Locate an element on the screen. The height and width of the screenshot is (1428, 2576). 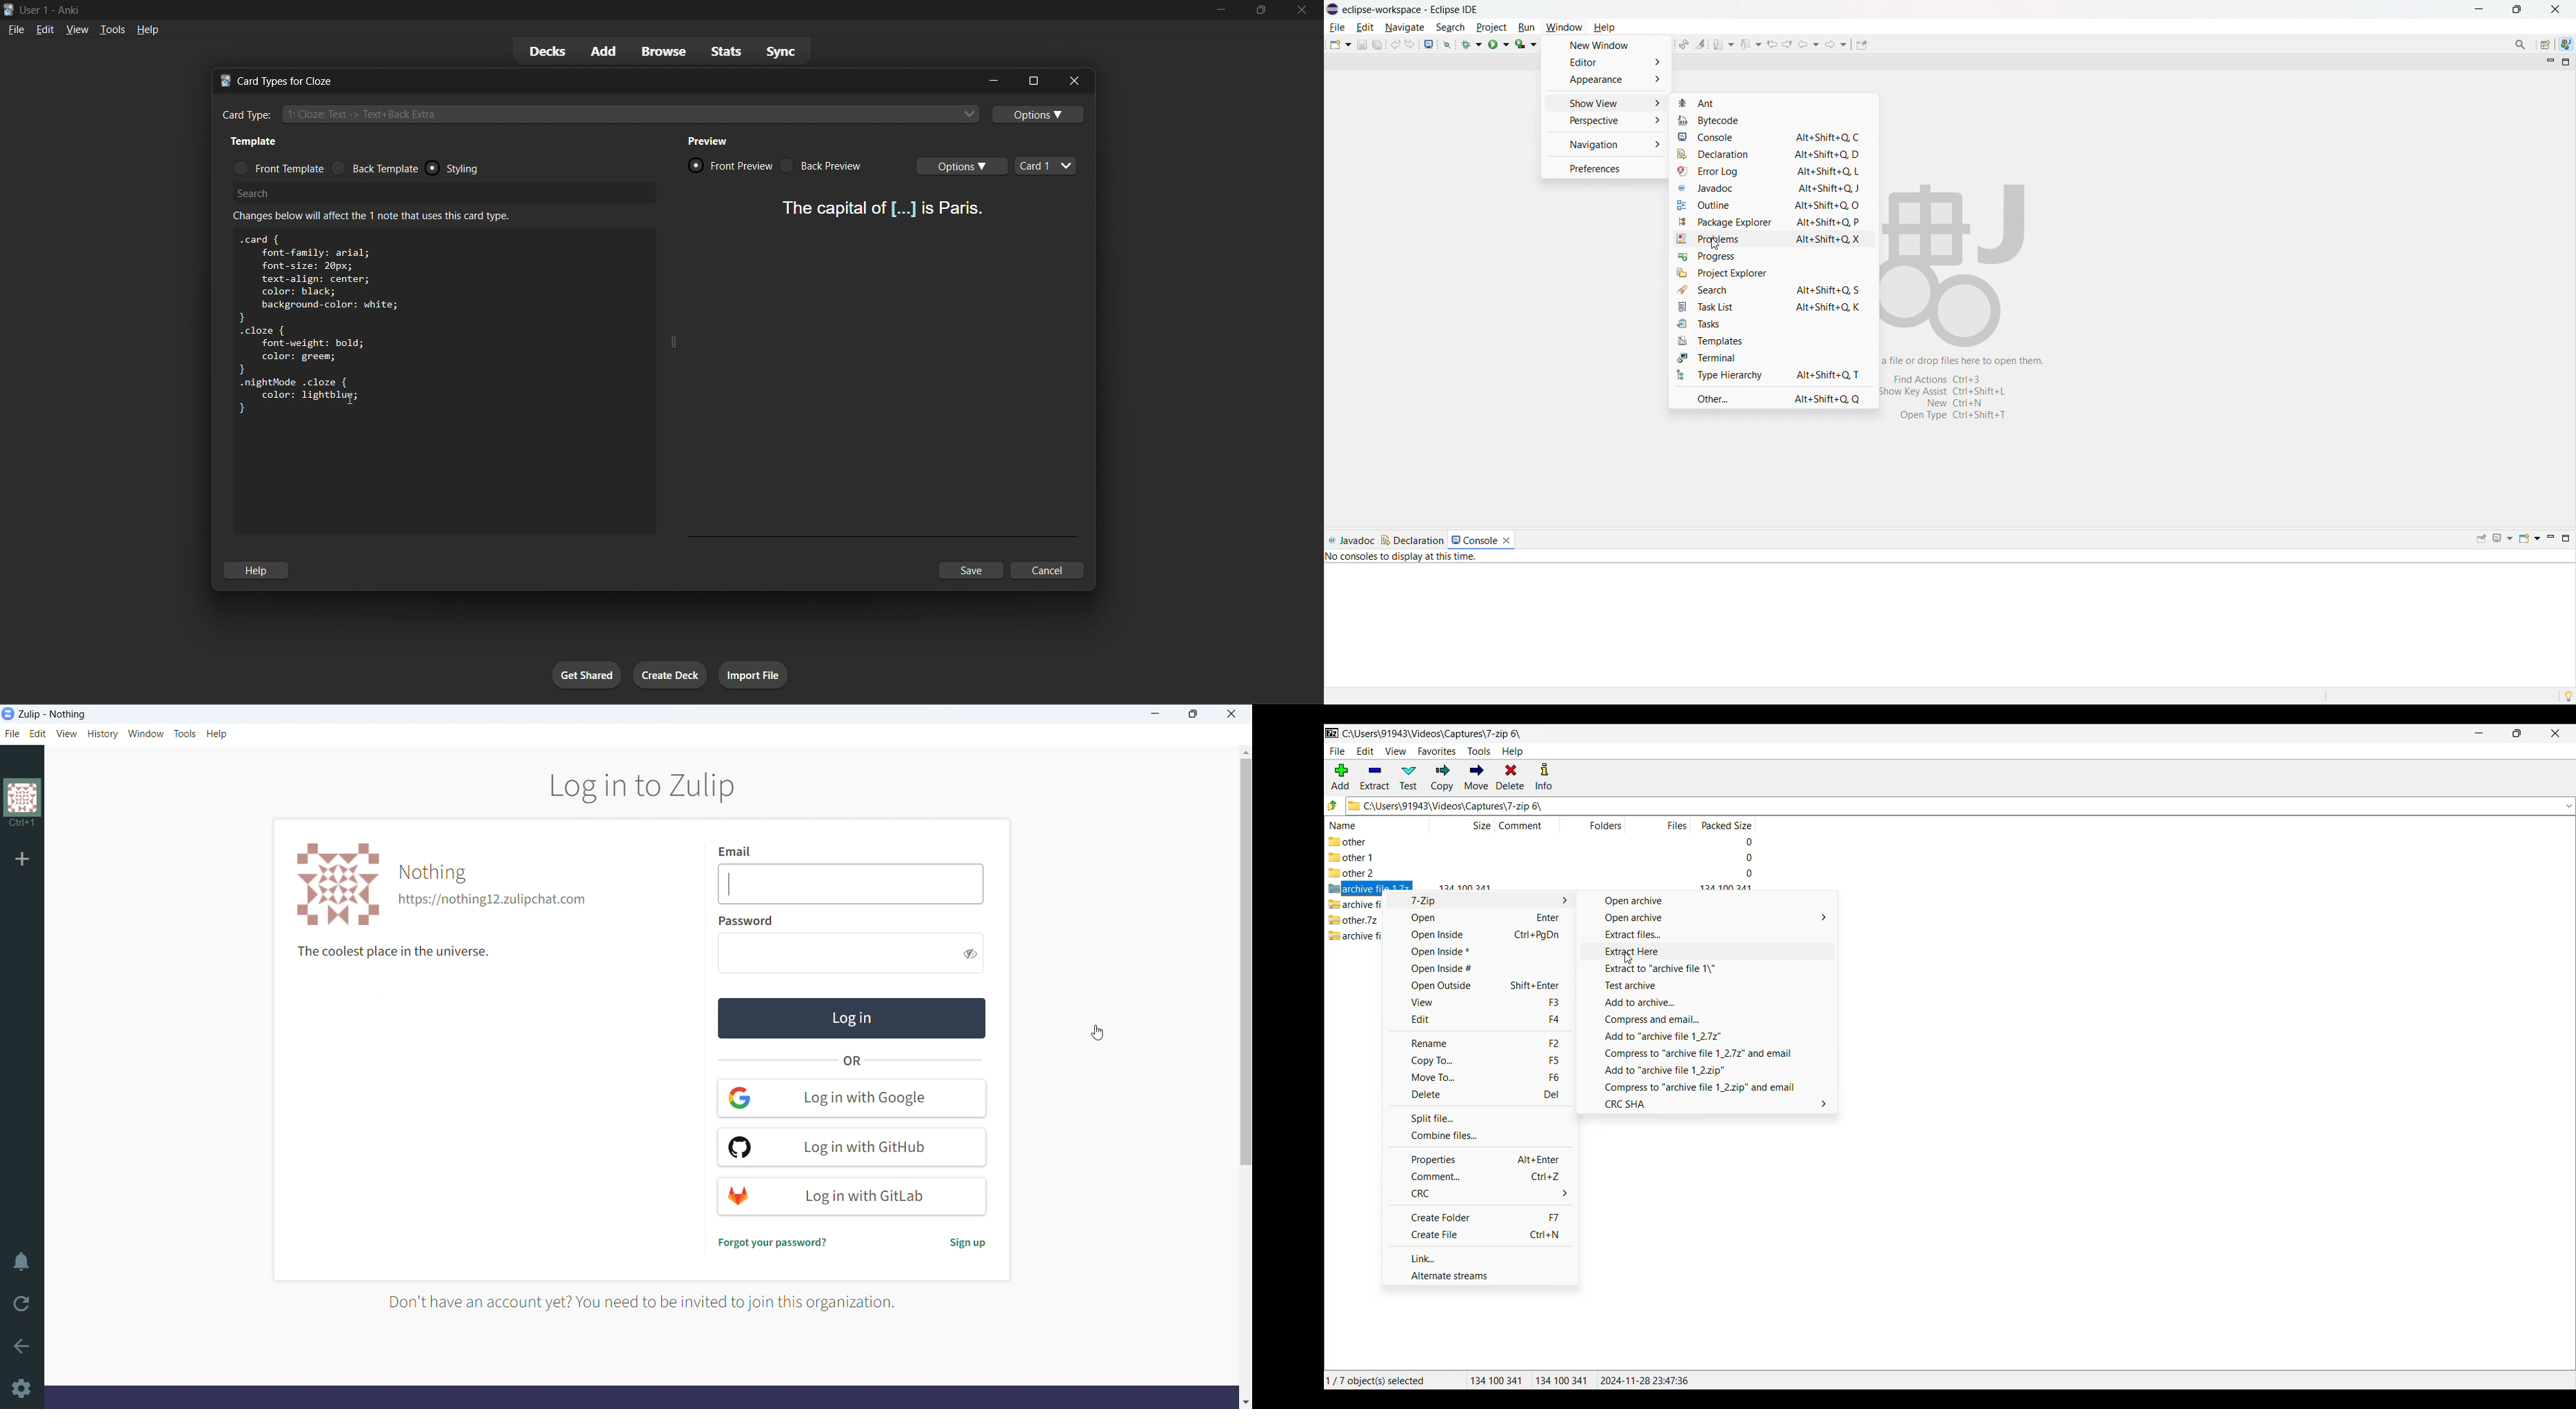
search bar is located at coordinates (446, 198).